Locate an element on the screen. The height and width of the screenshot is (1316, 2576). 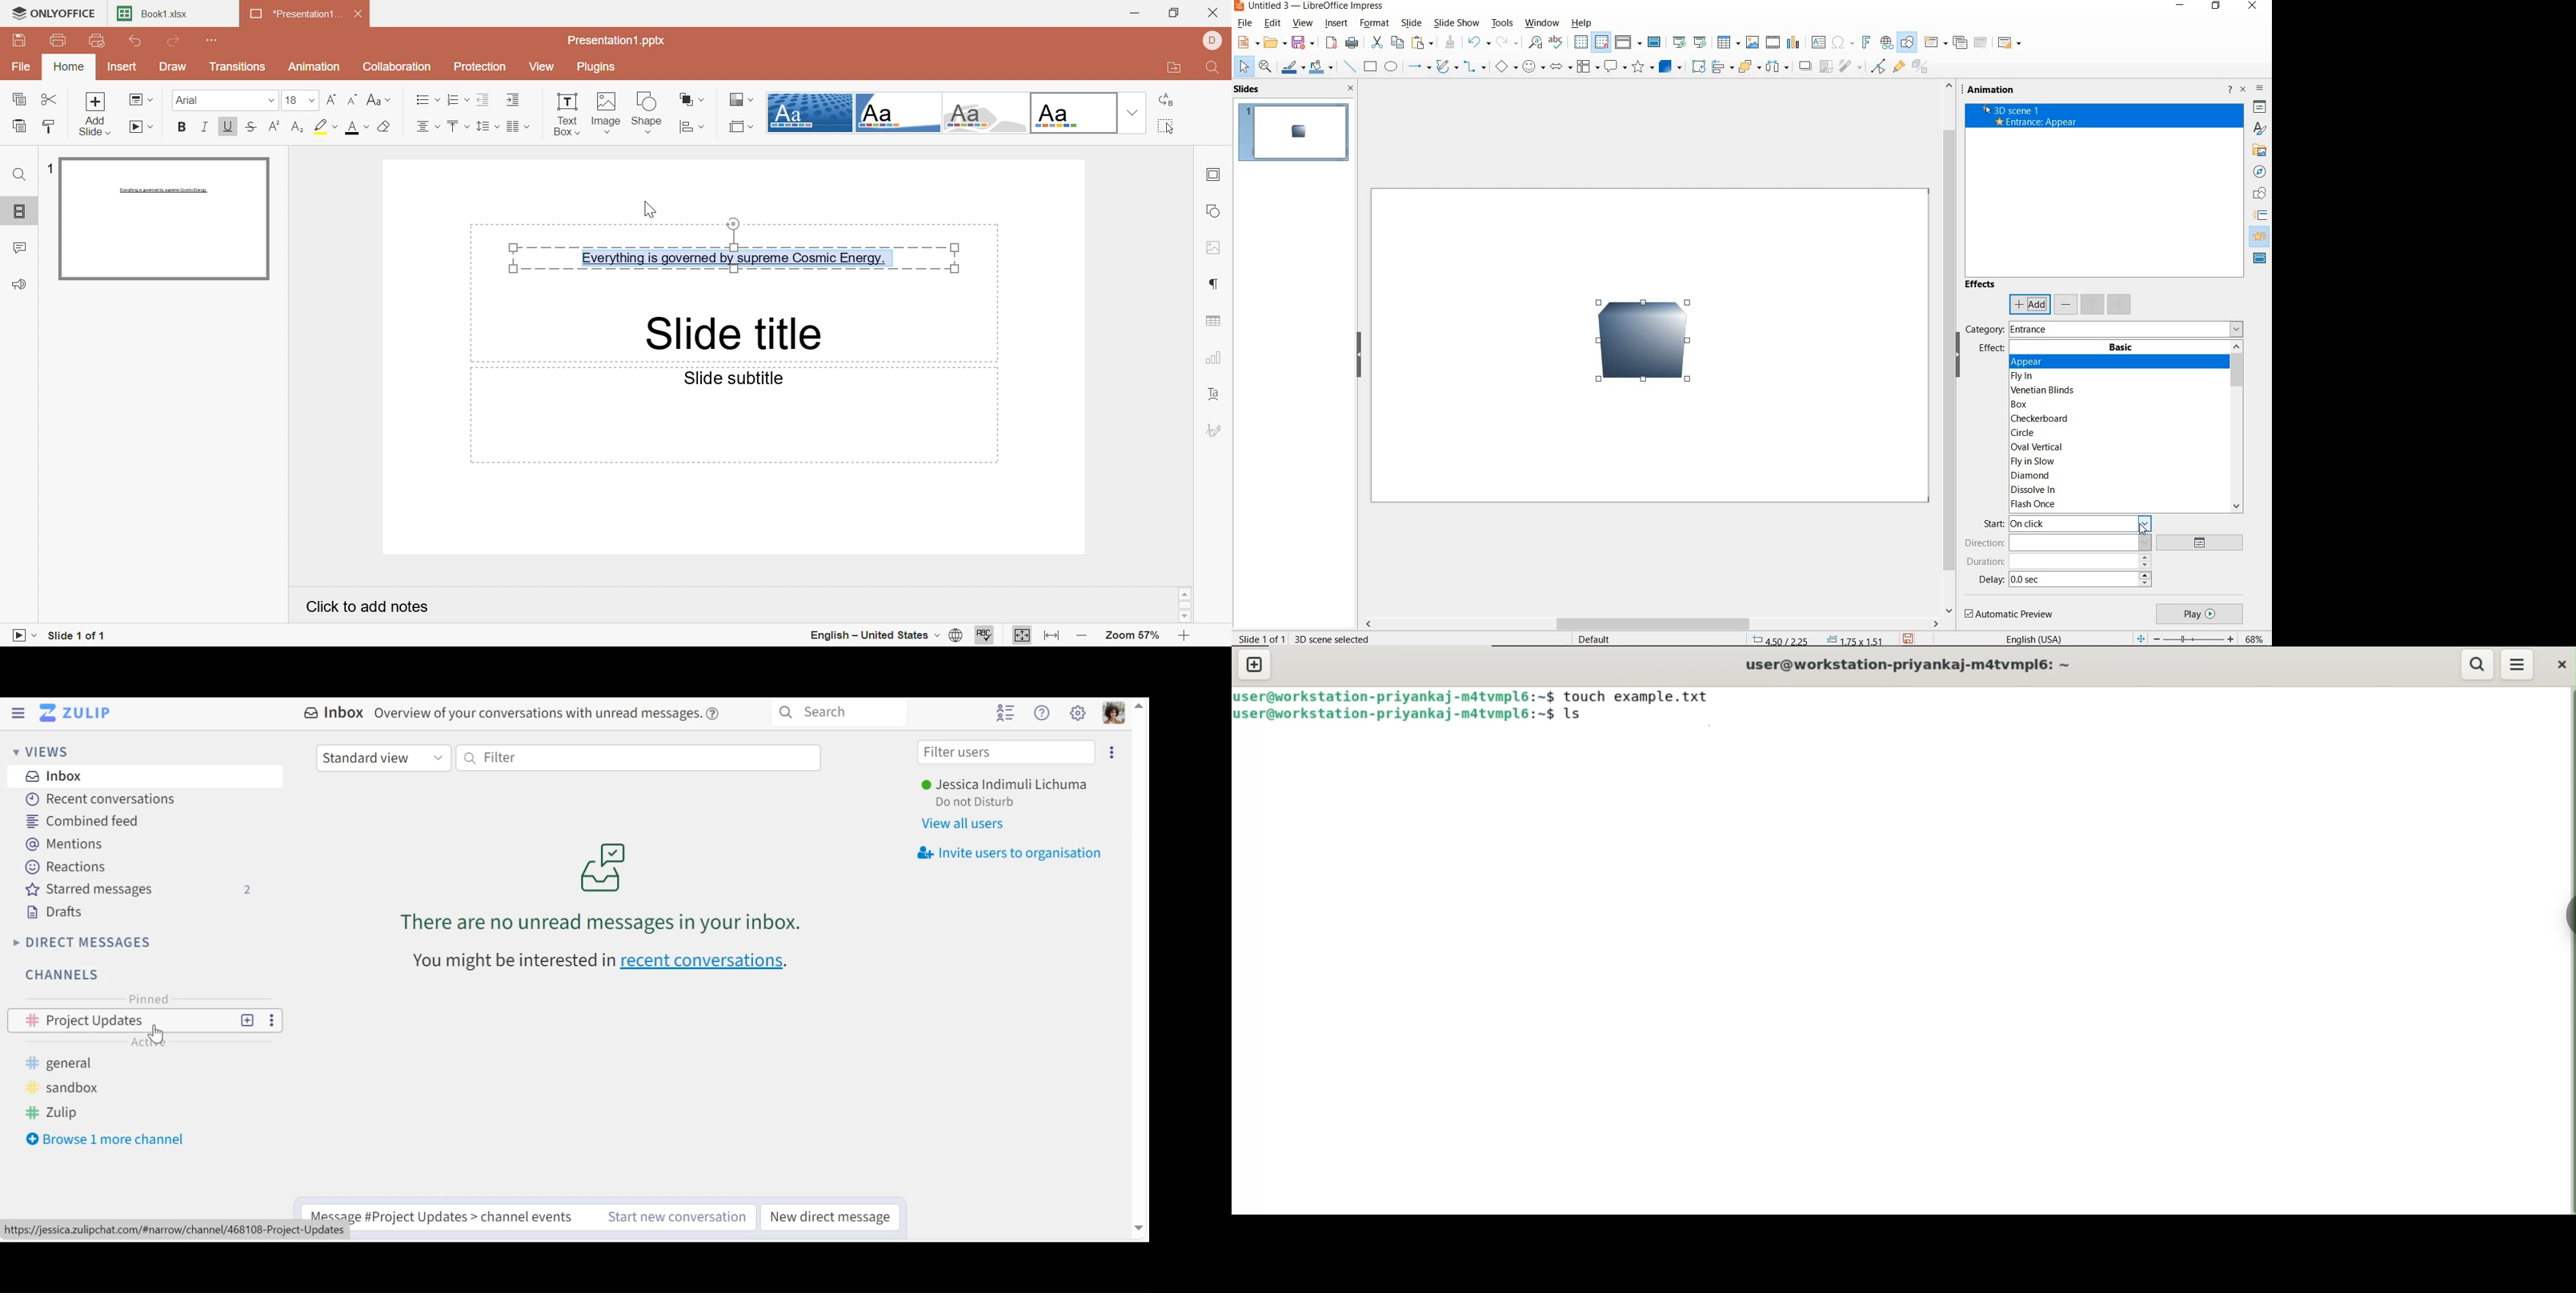
open is located at coordinates (1277, 43).